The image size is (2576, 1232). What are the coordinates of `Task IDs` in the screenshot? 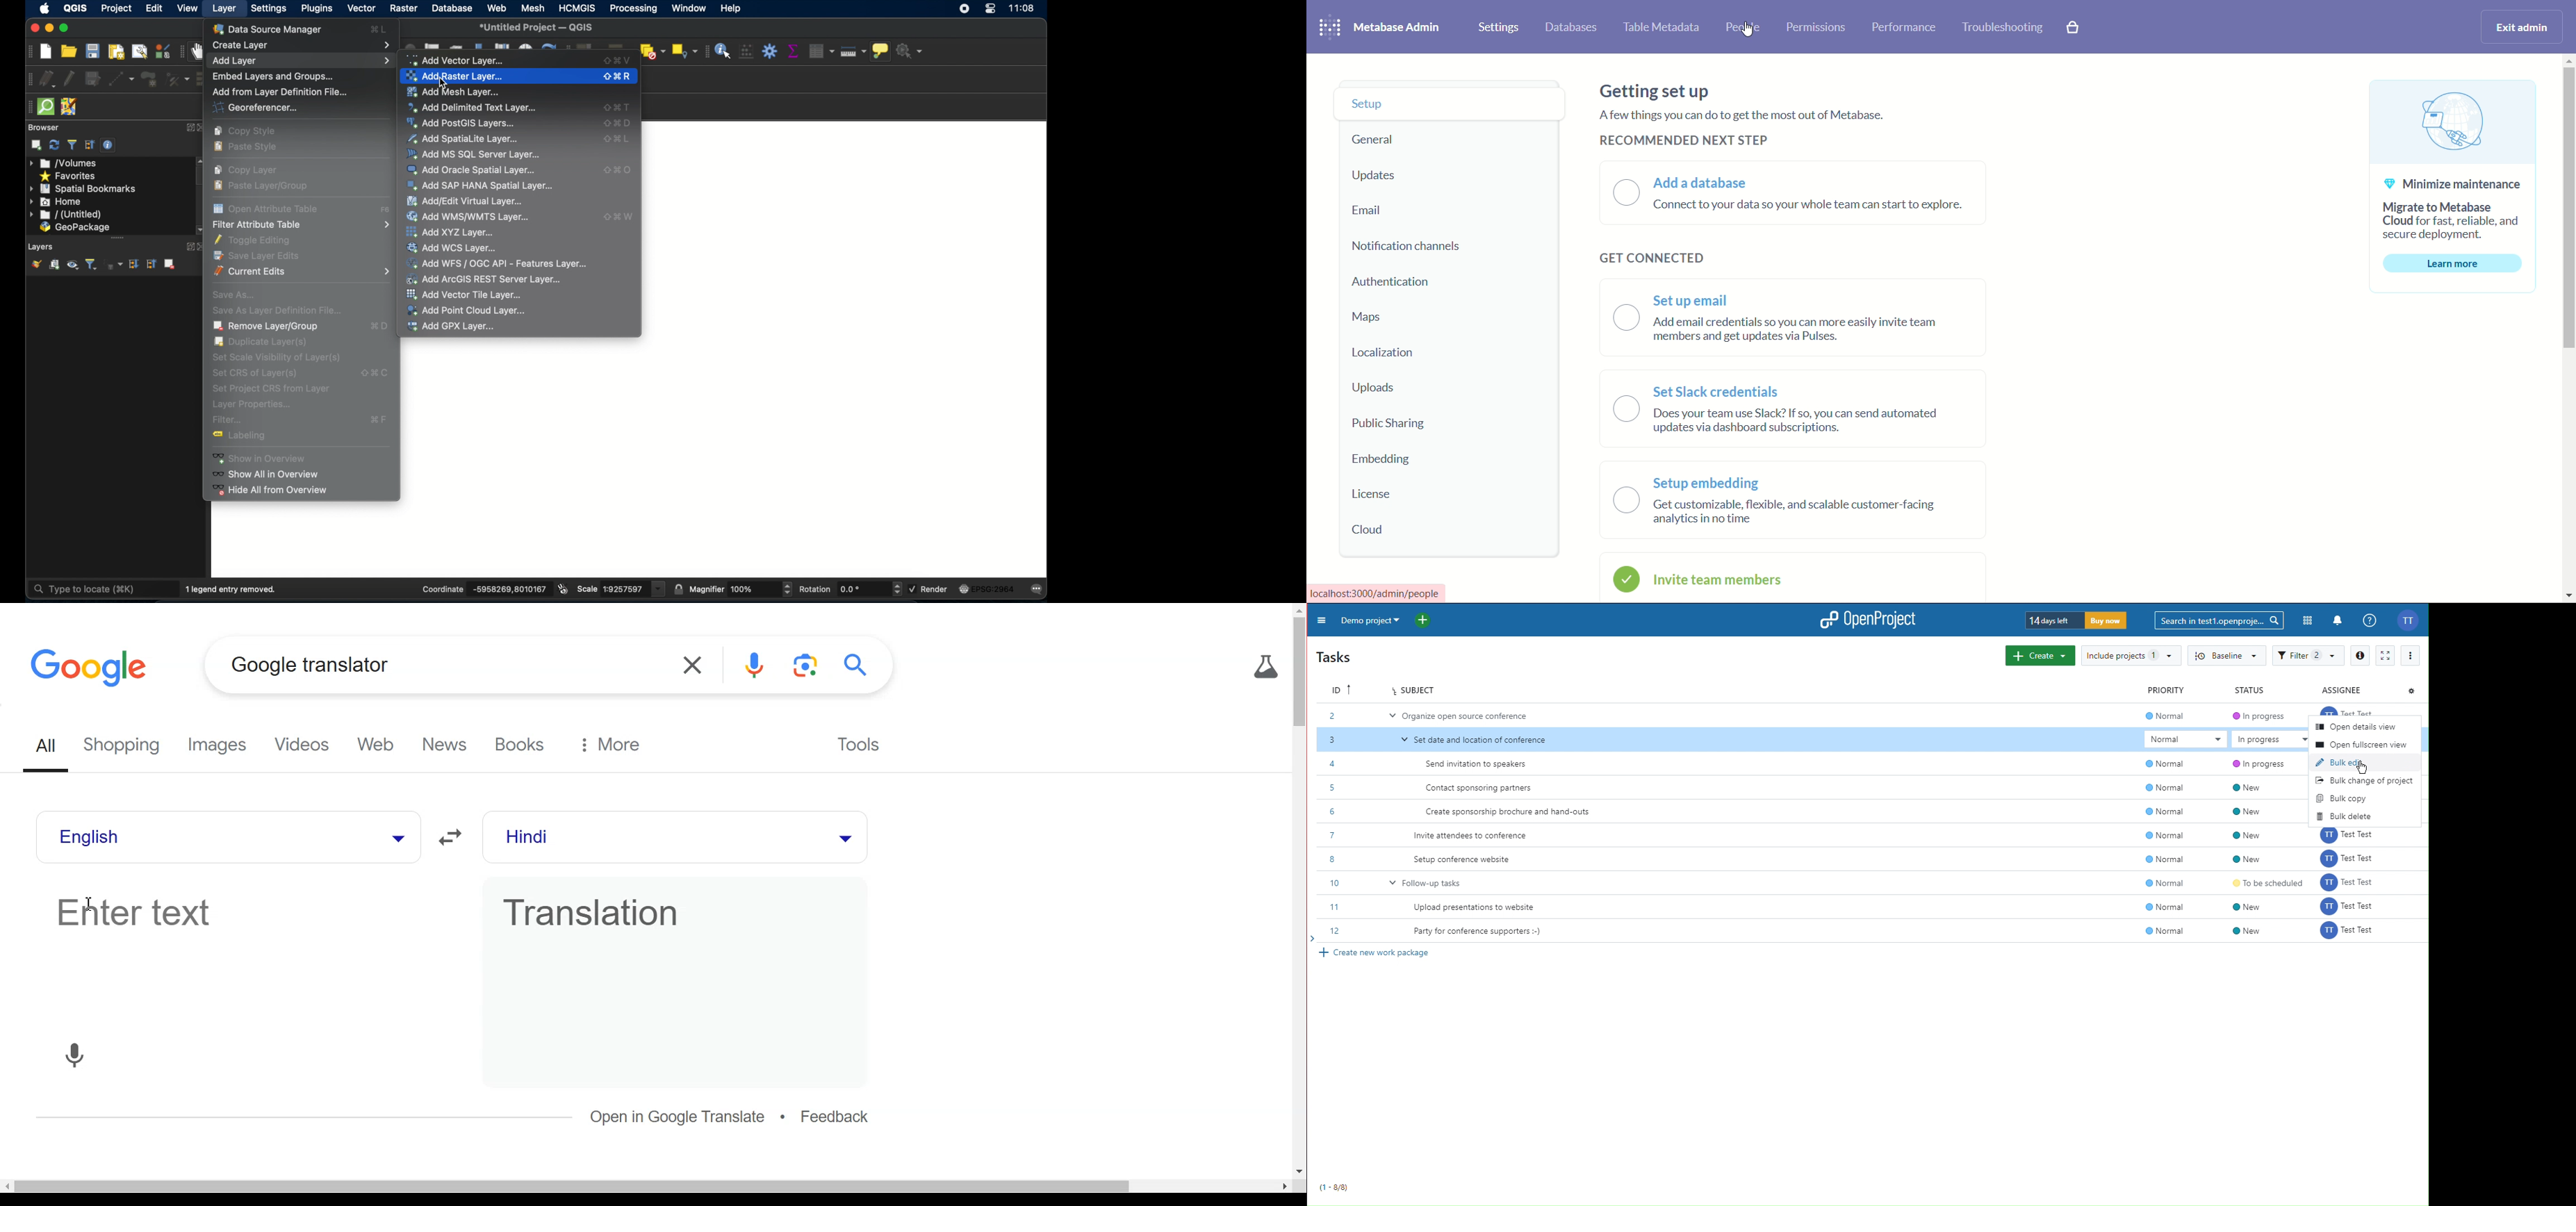 It's located at (1339, 824).